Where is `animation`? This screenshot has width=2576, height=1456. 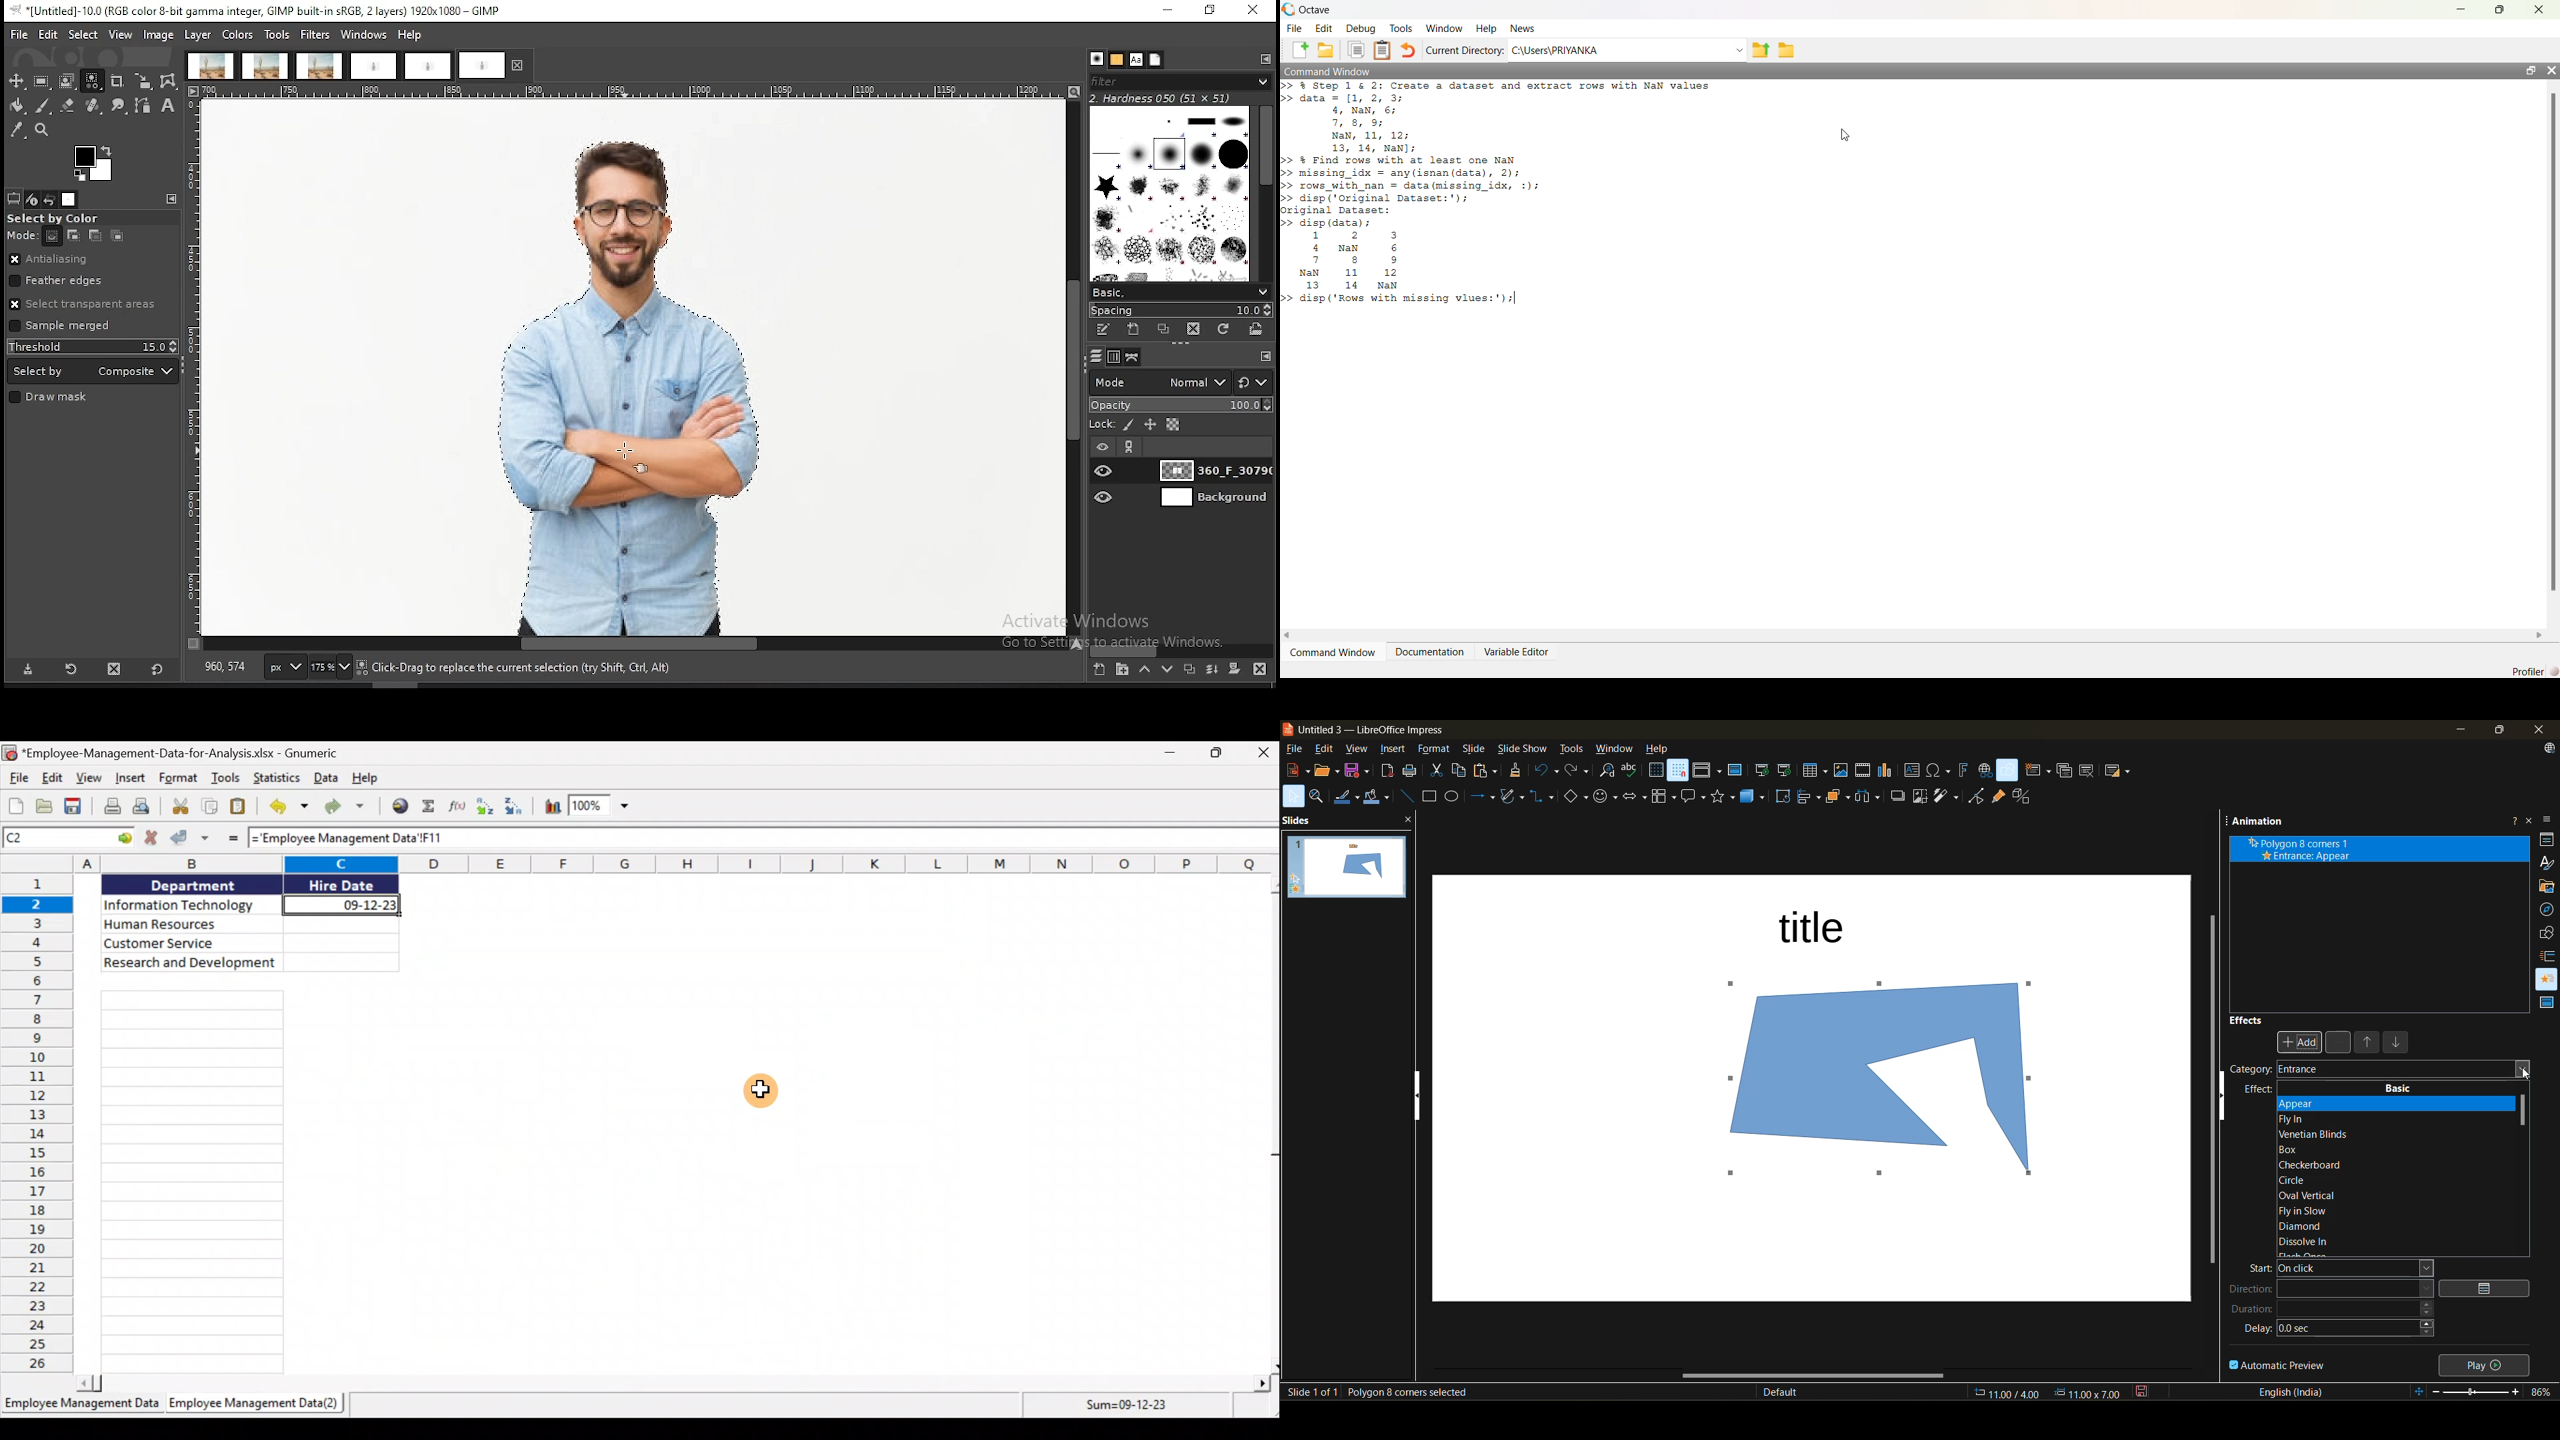
animation is located at coordinates (2258, 823).